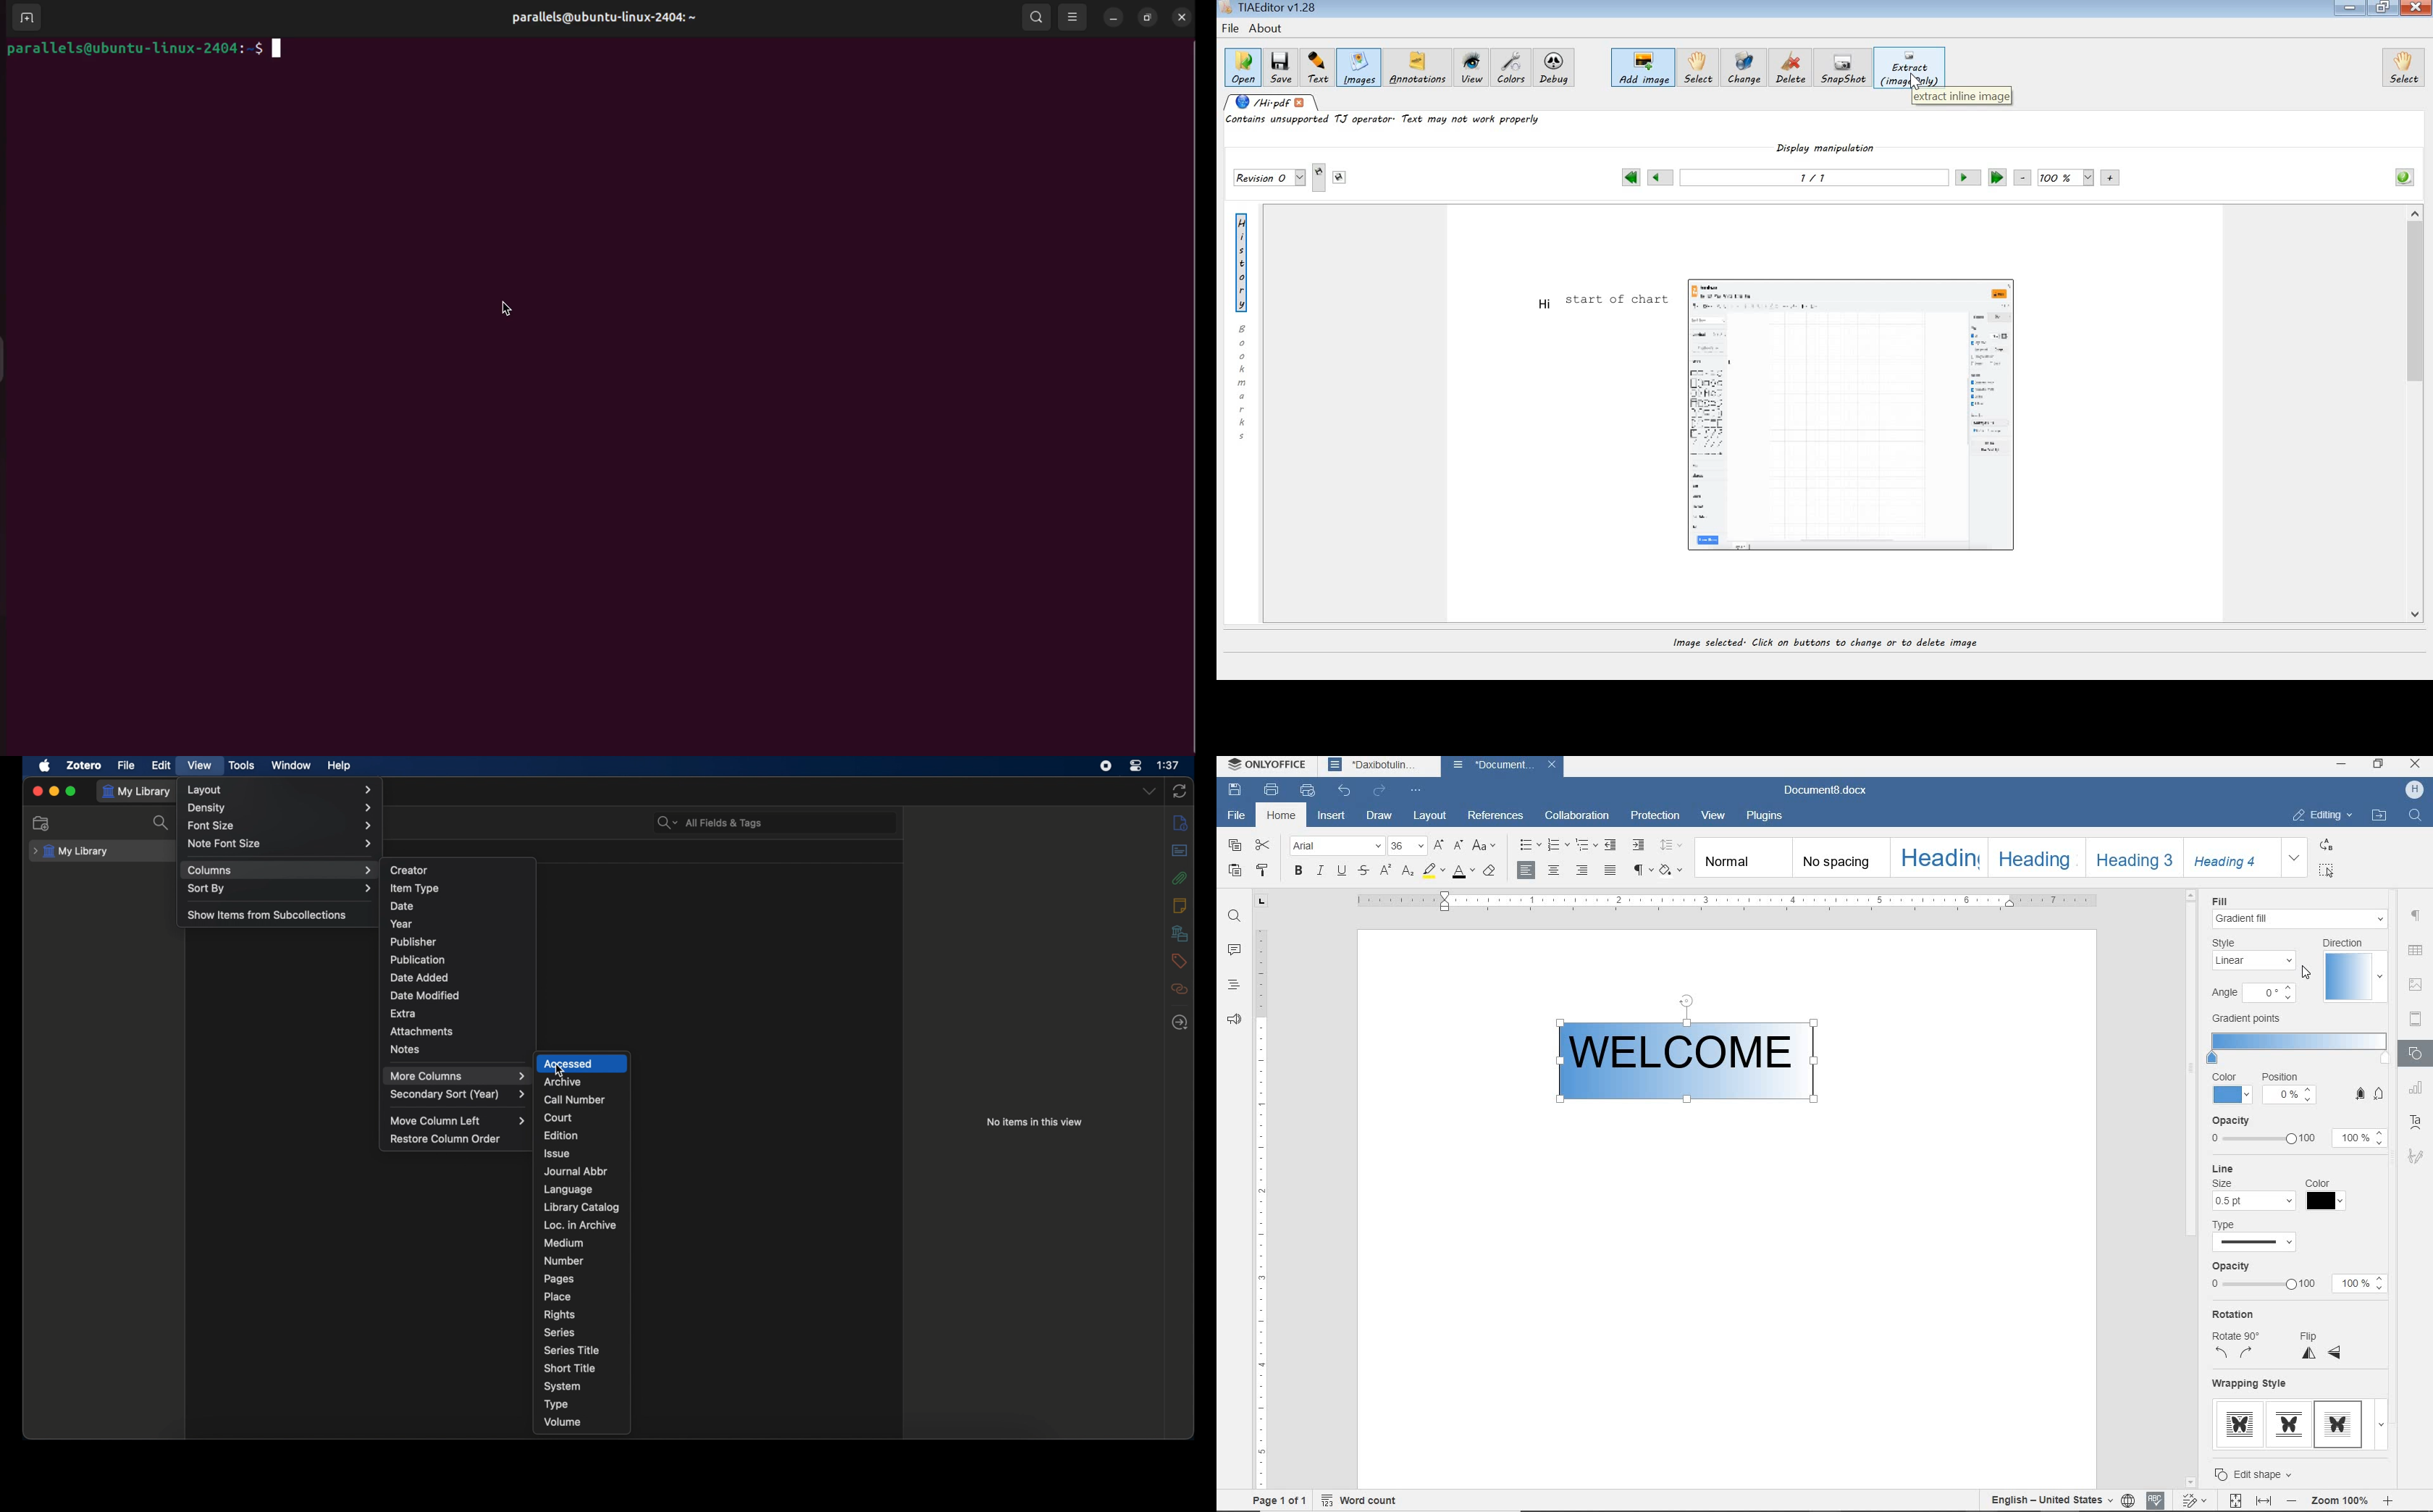 Image resolution: width=2436 pixels, height=1512 pixels. What do you see at coordinates (2254, 1201) in the screenshot?
I see `choose line size` at bounding box center [2254, 1201].